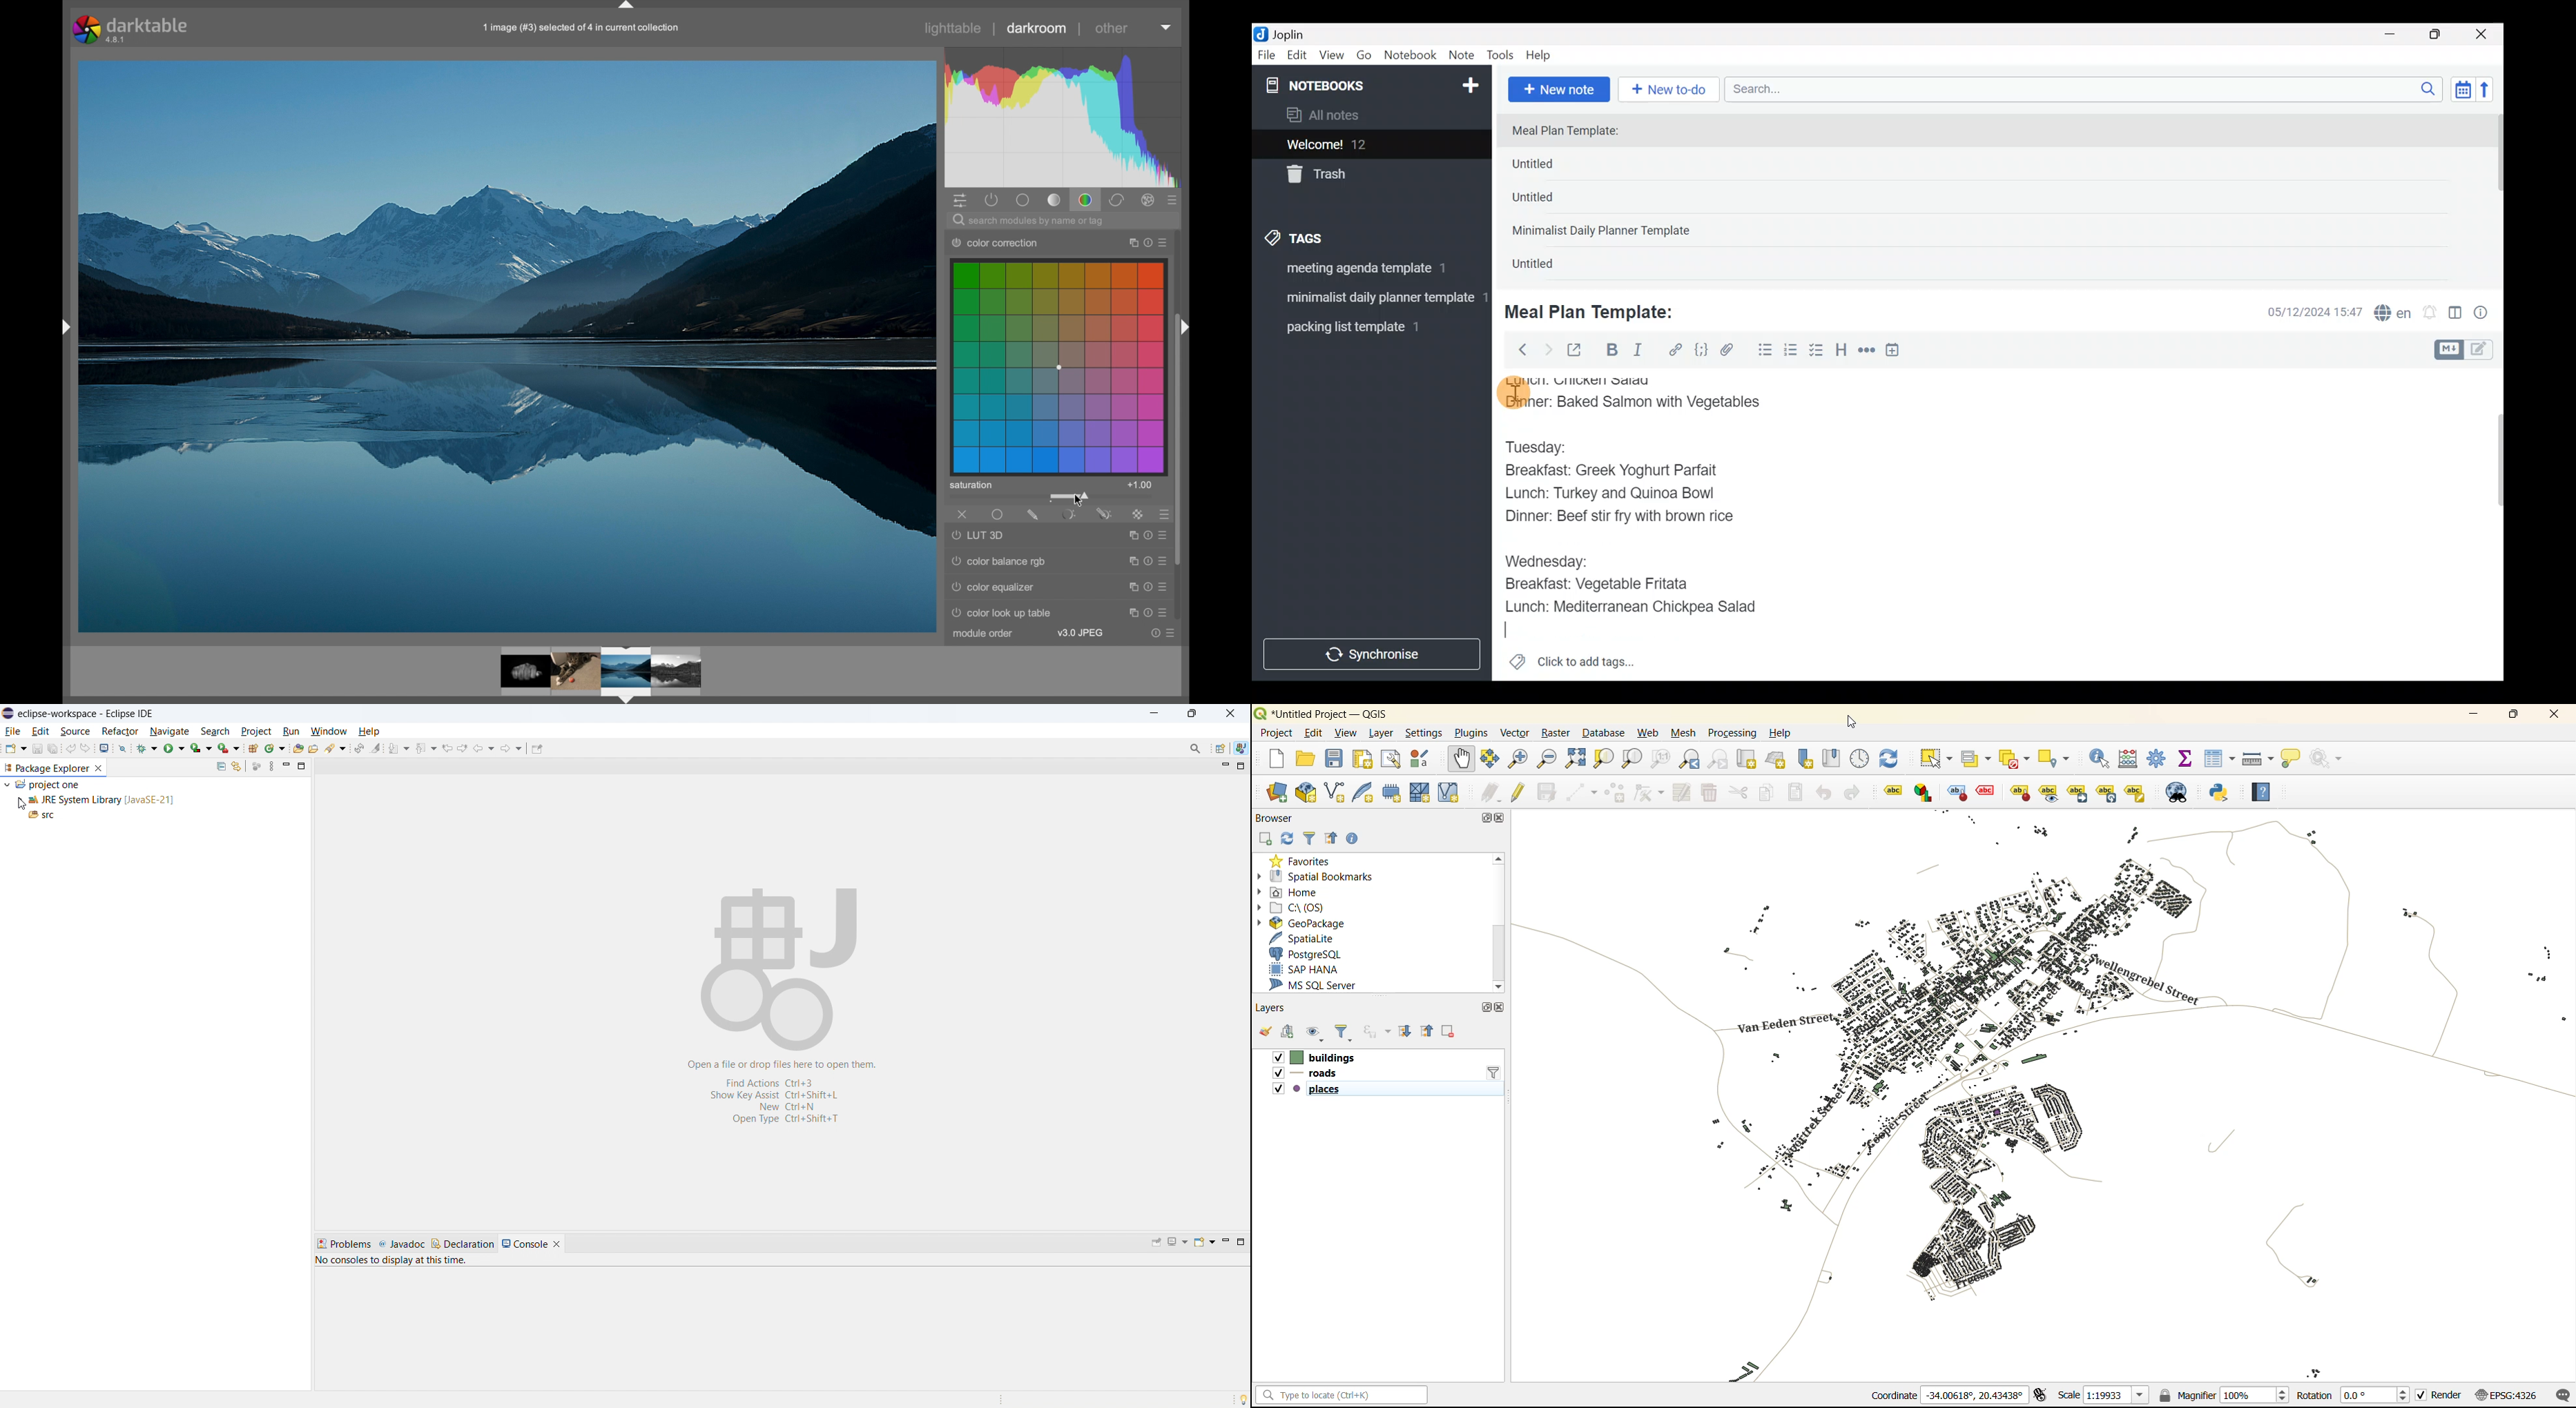  What do you see at coordinates (1606, 584) in the screenshot?
I see `Breakfast: Vegetable Fritata` at bounding box center [1606, 584].